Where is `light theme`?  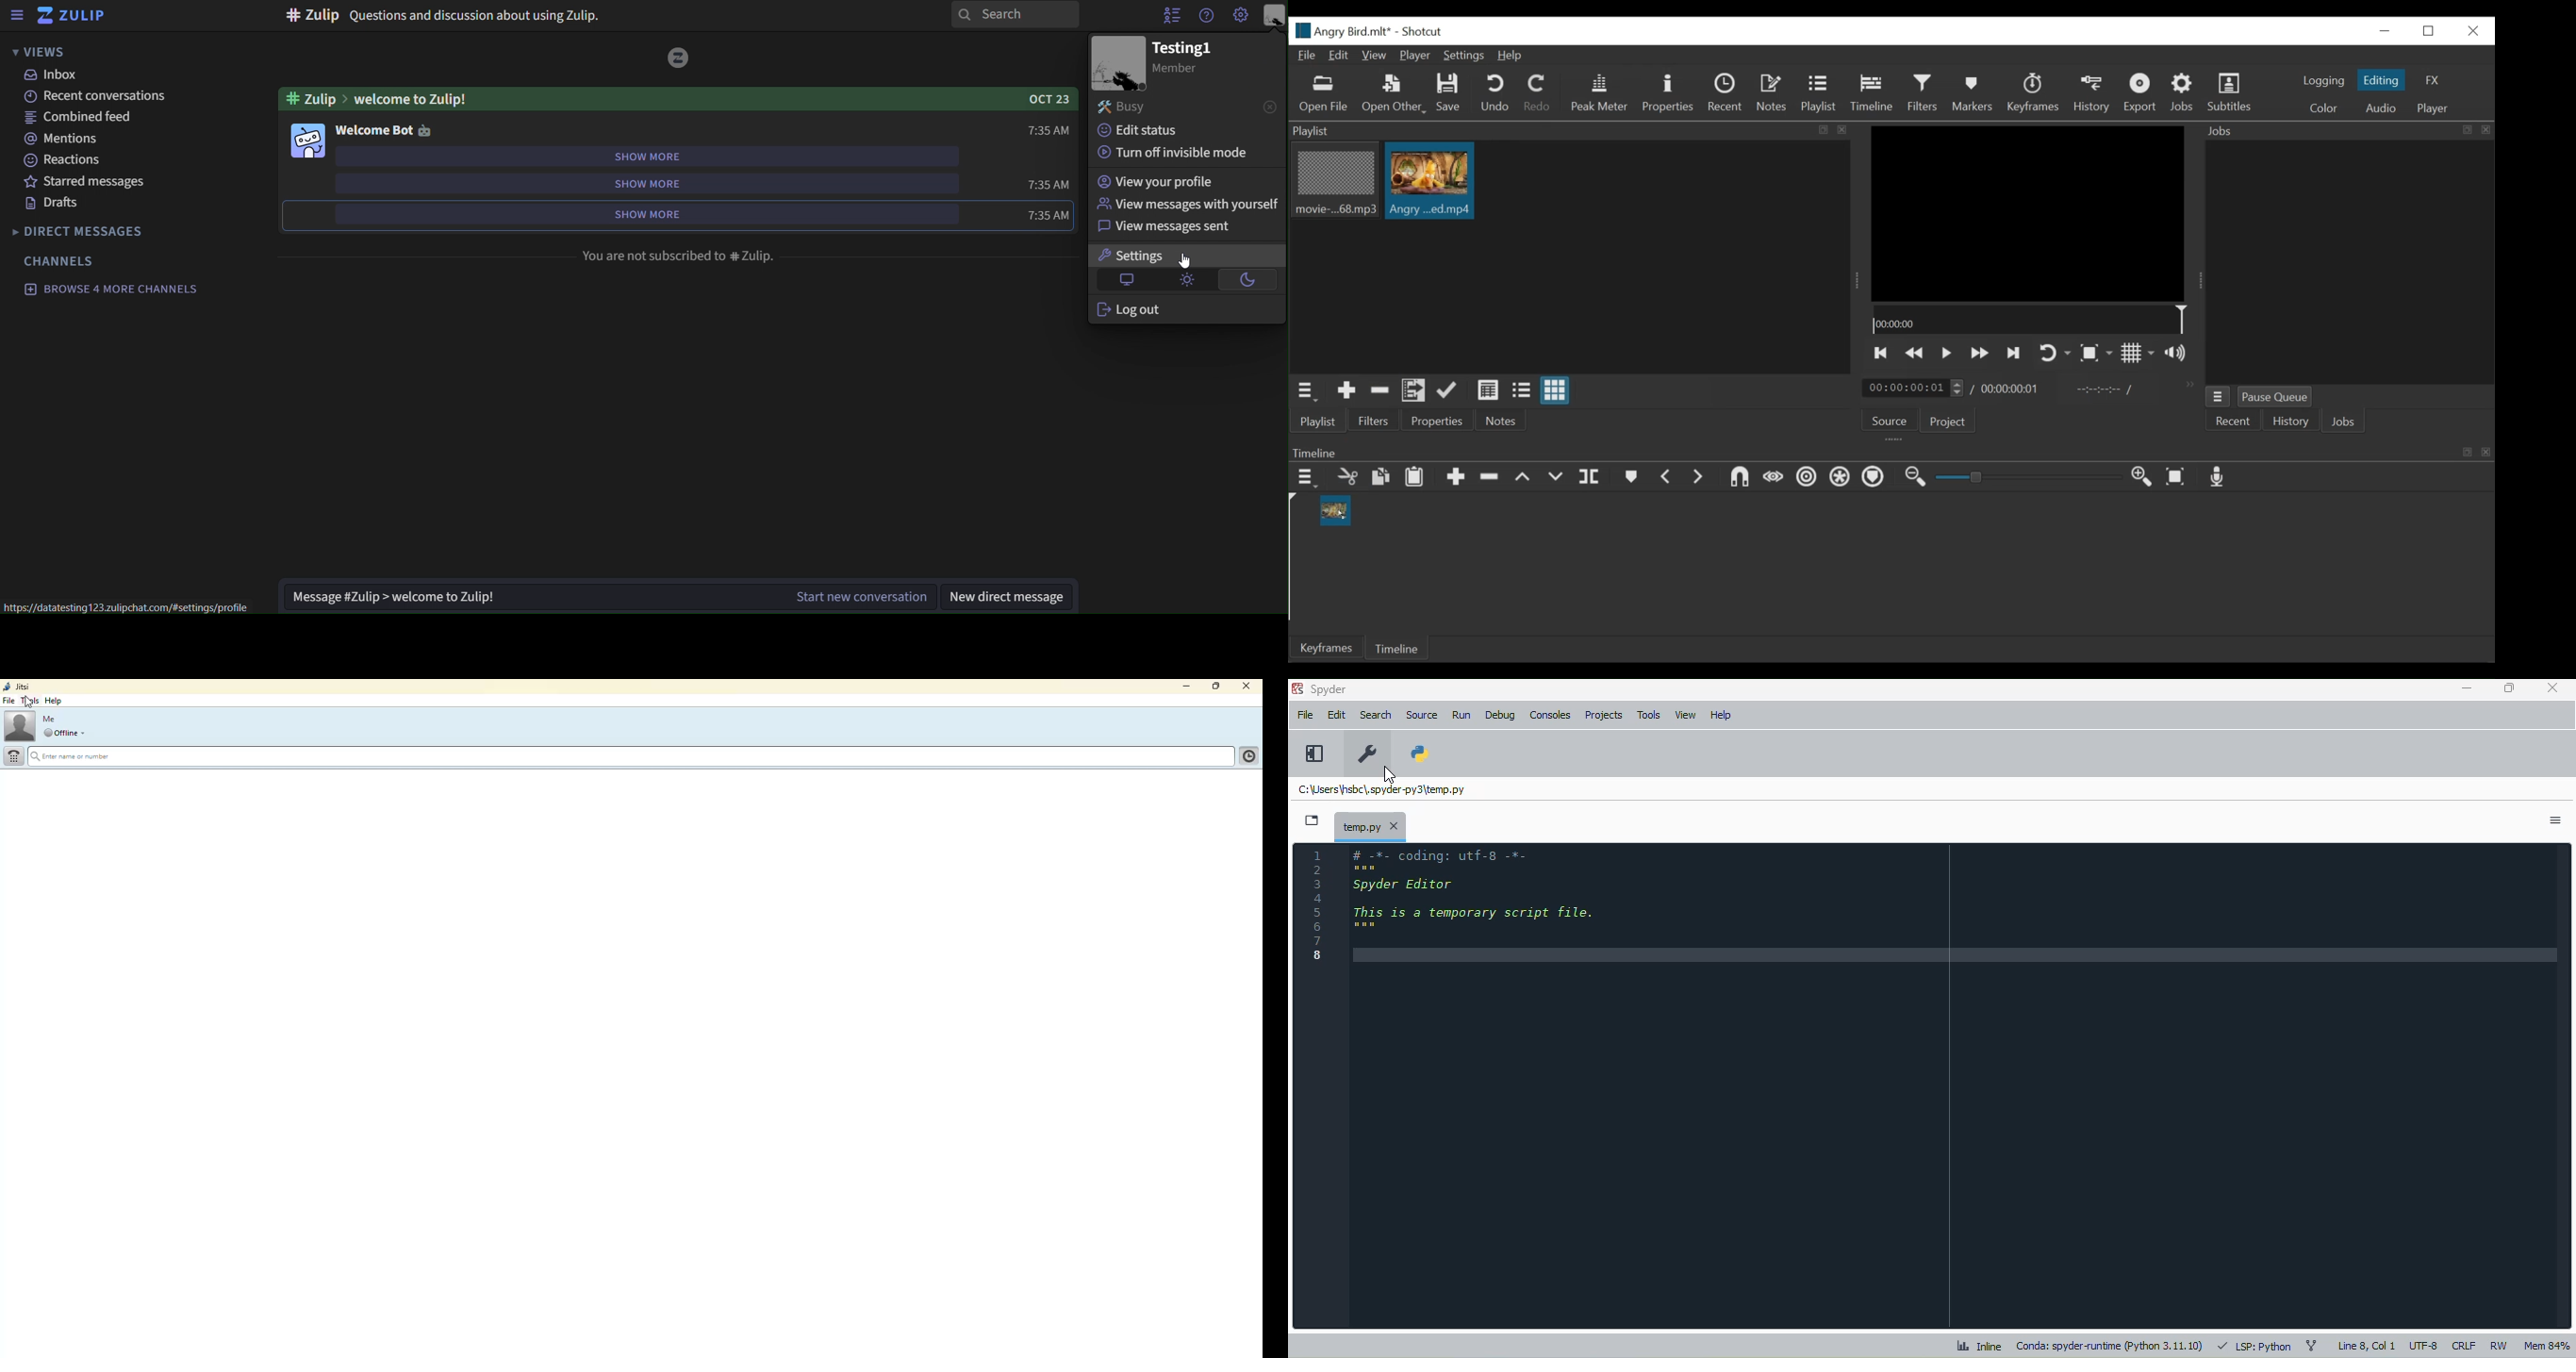
light theme is located at coordinates (1191, 282).